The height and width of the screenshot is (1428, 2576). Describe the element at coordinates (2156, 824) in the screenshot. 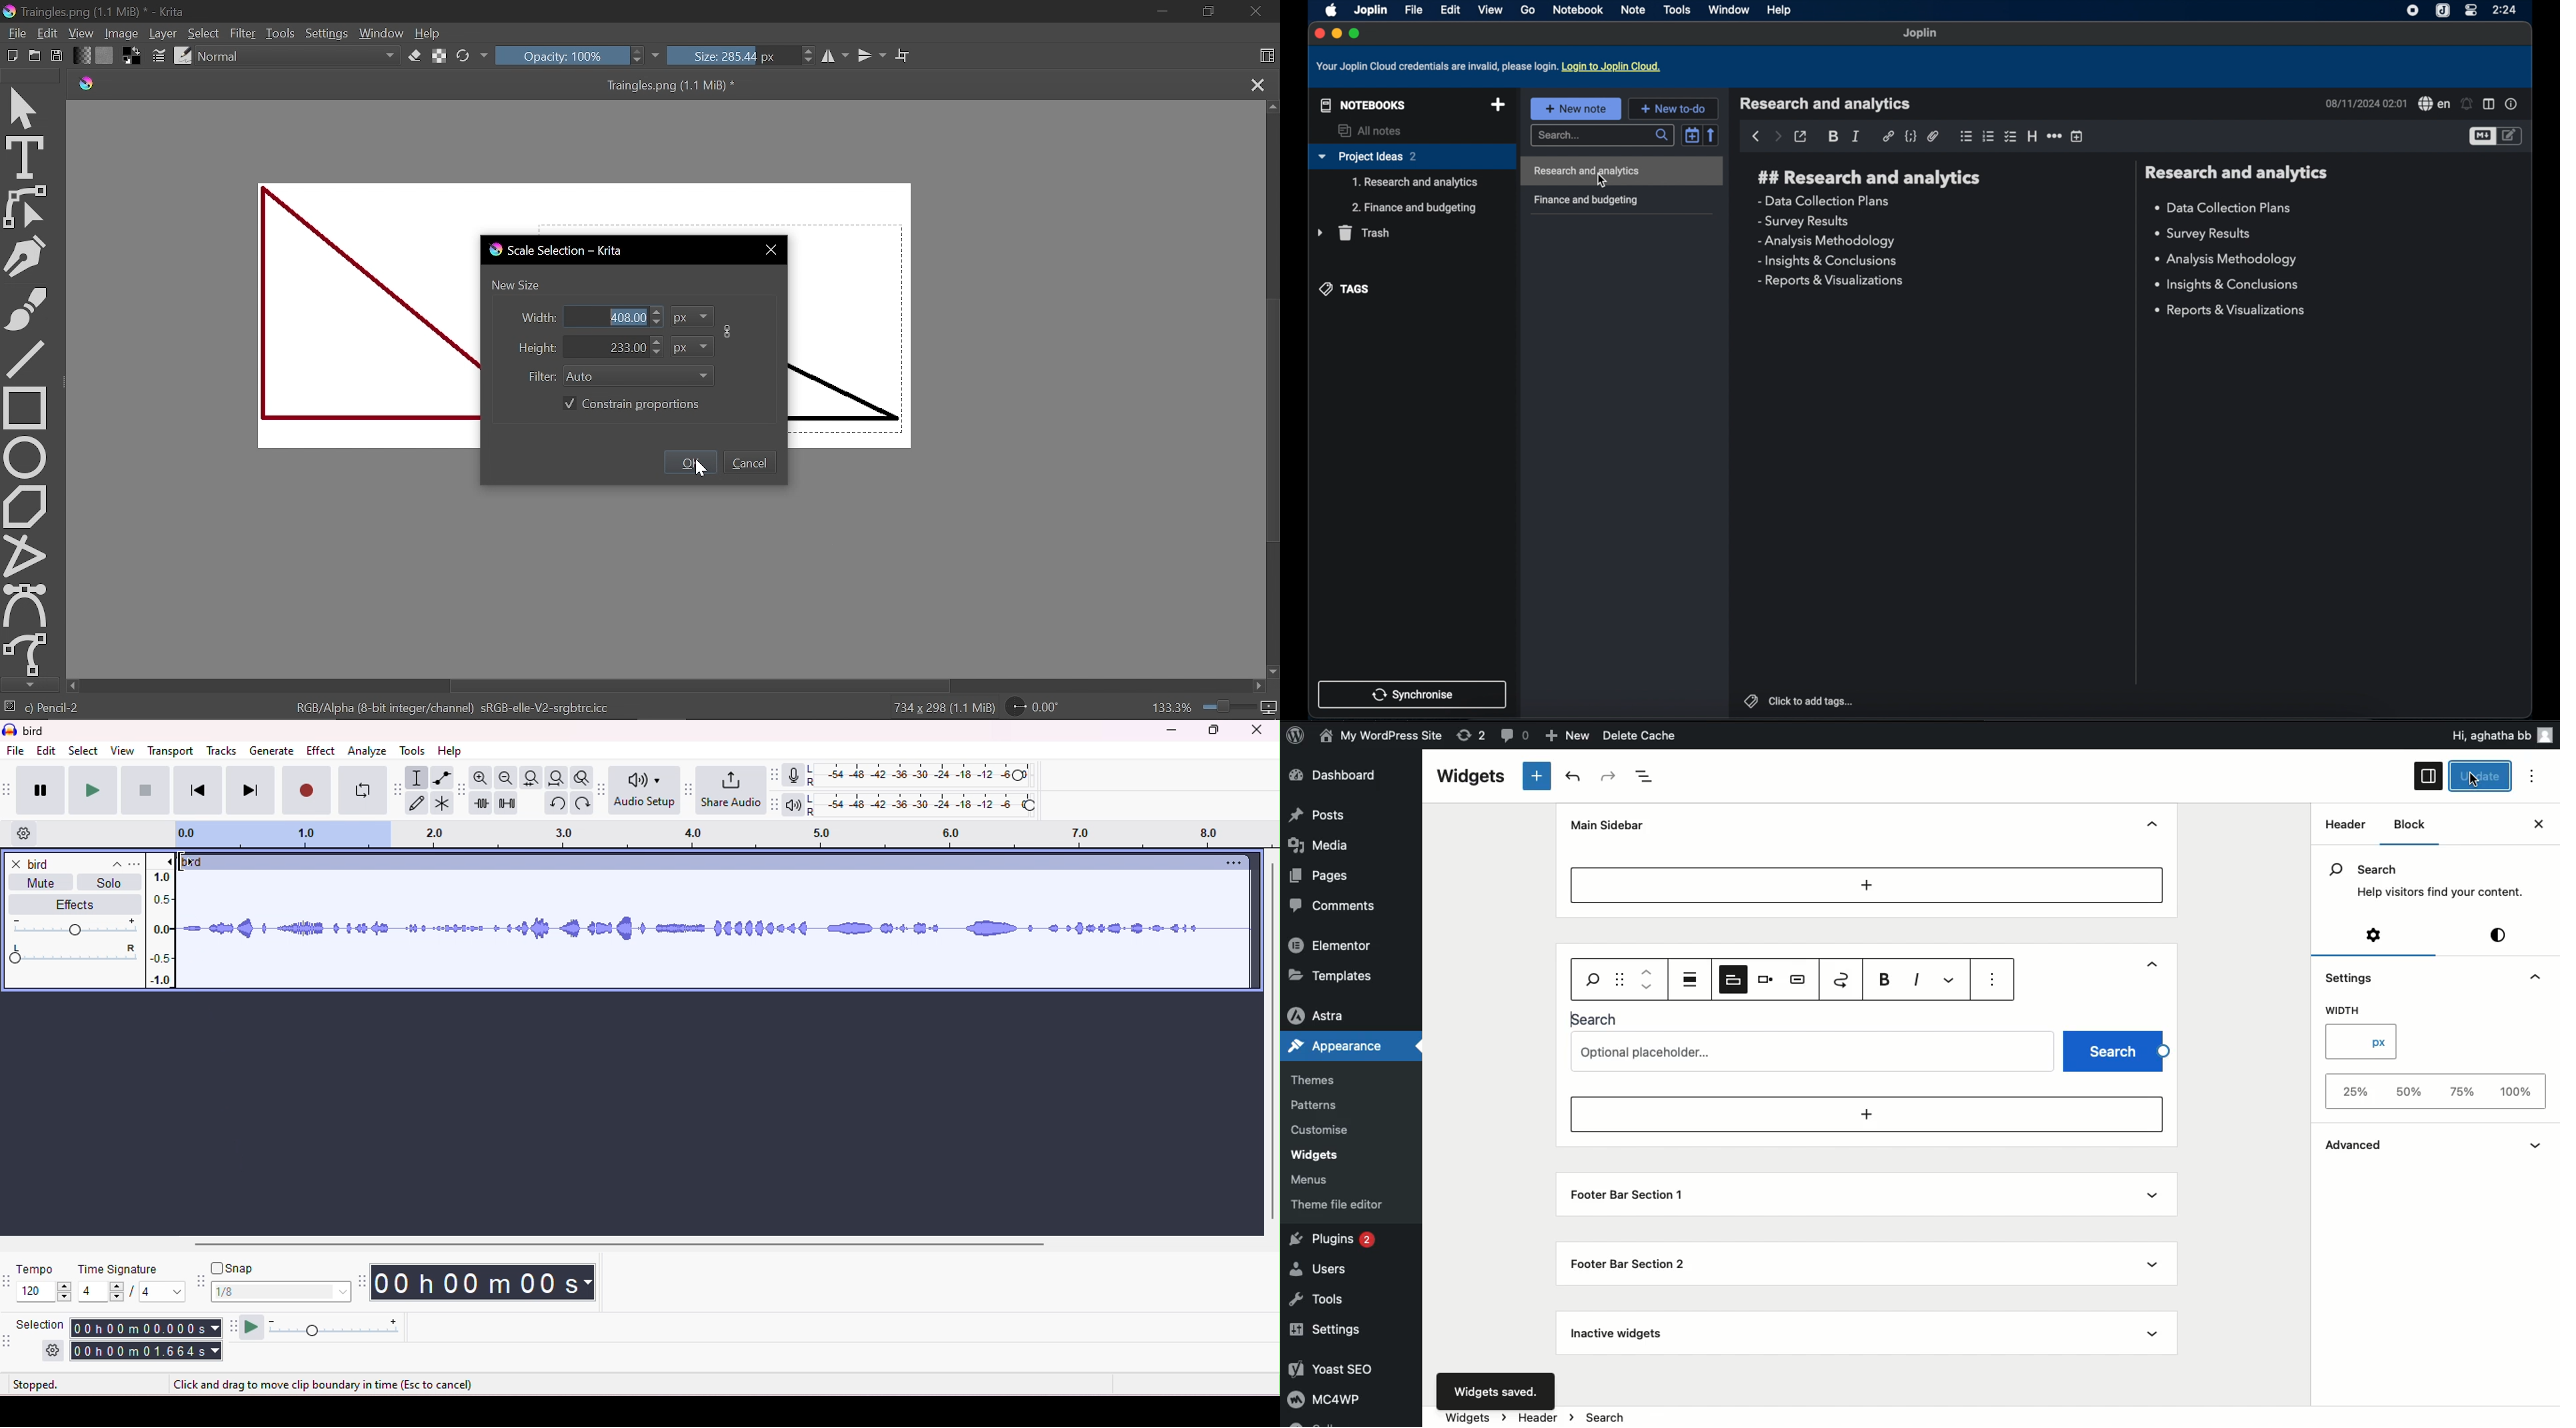

I see `Hide` at that location.